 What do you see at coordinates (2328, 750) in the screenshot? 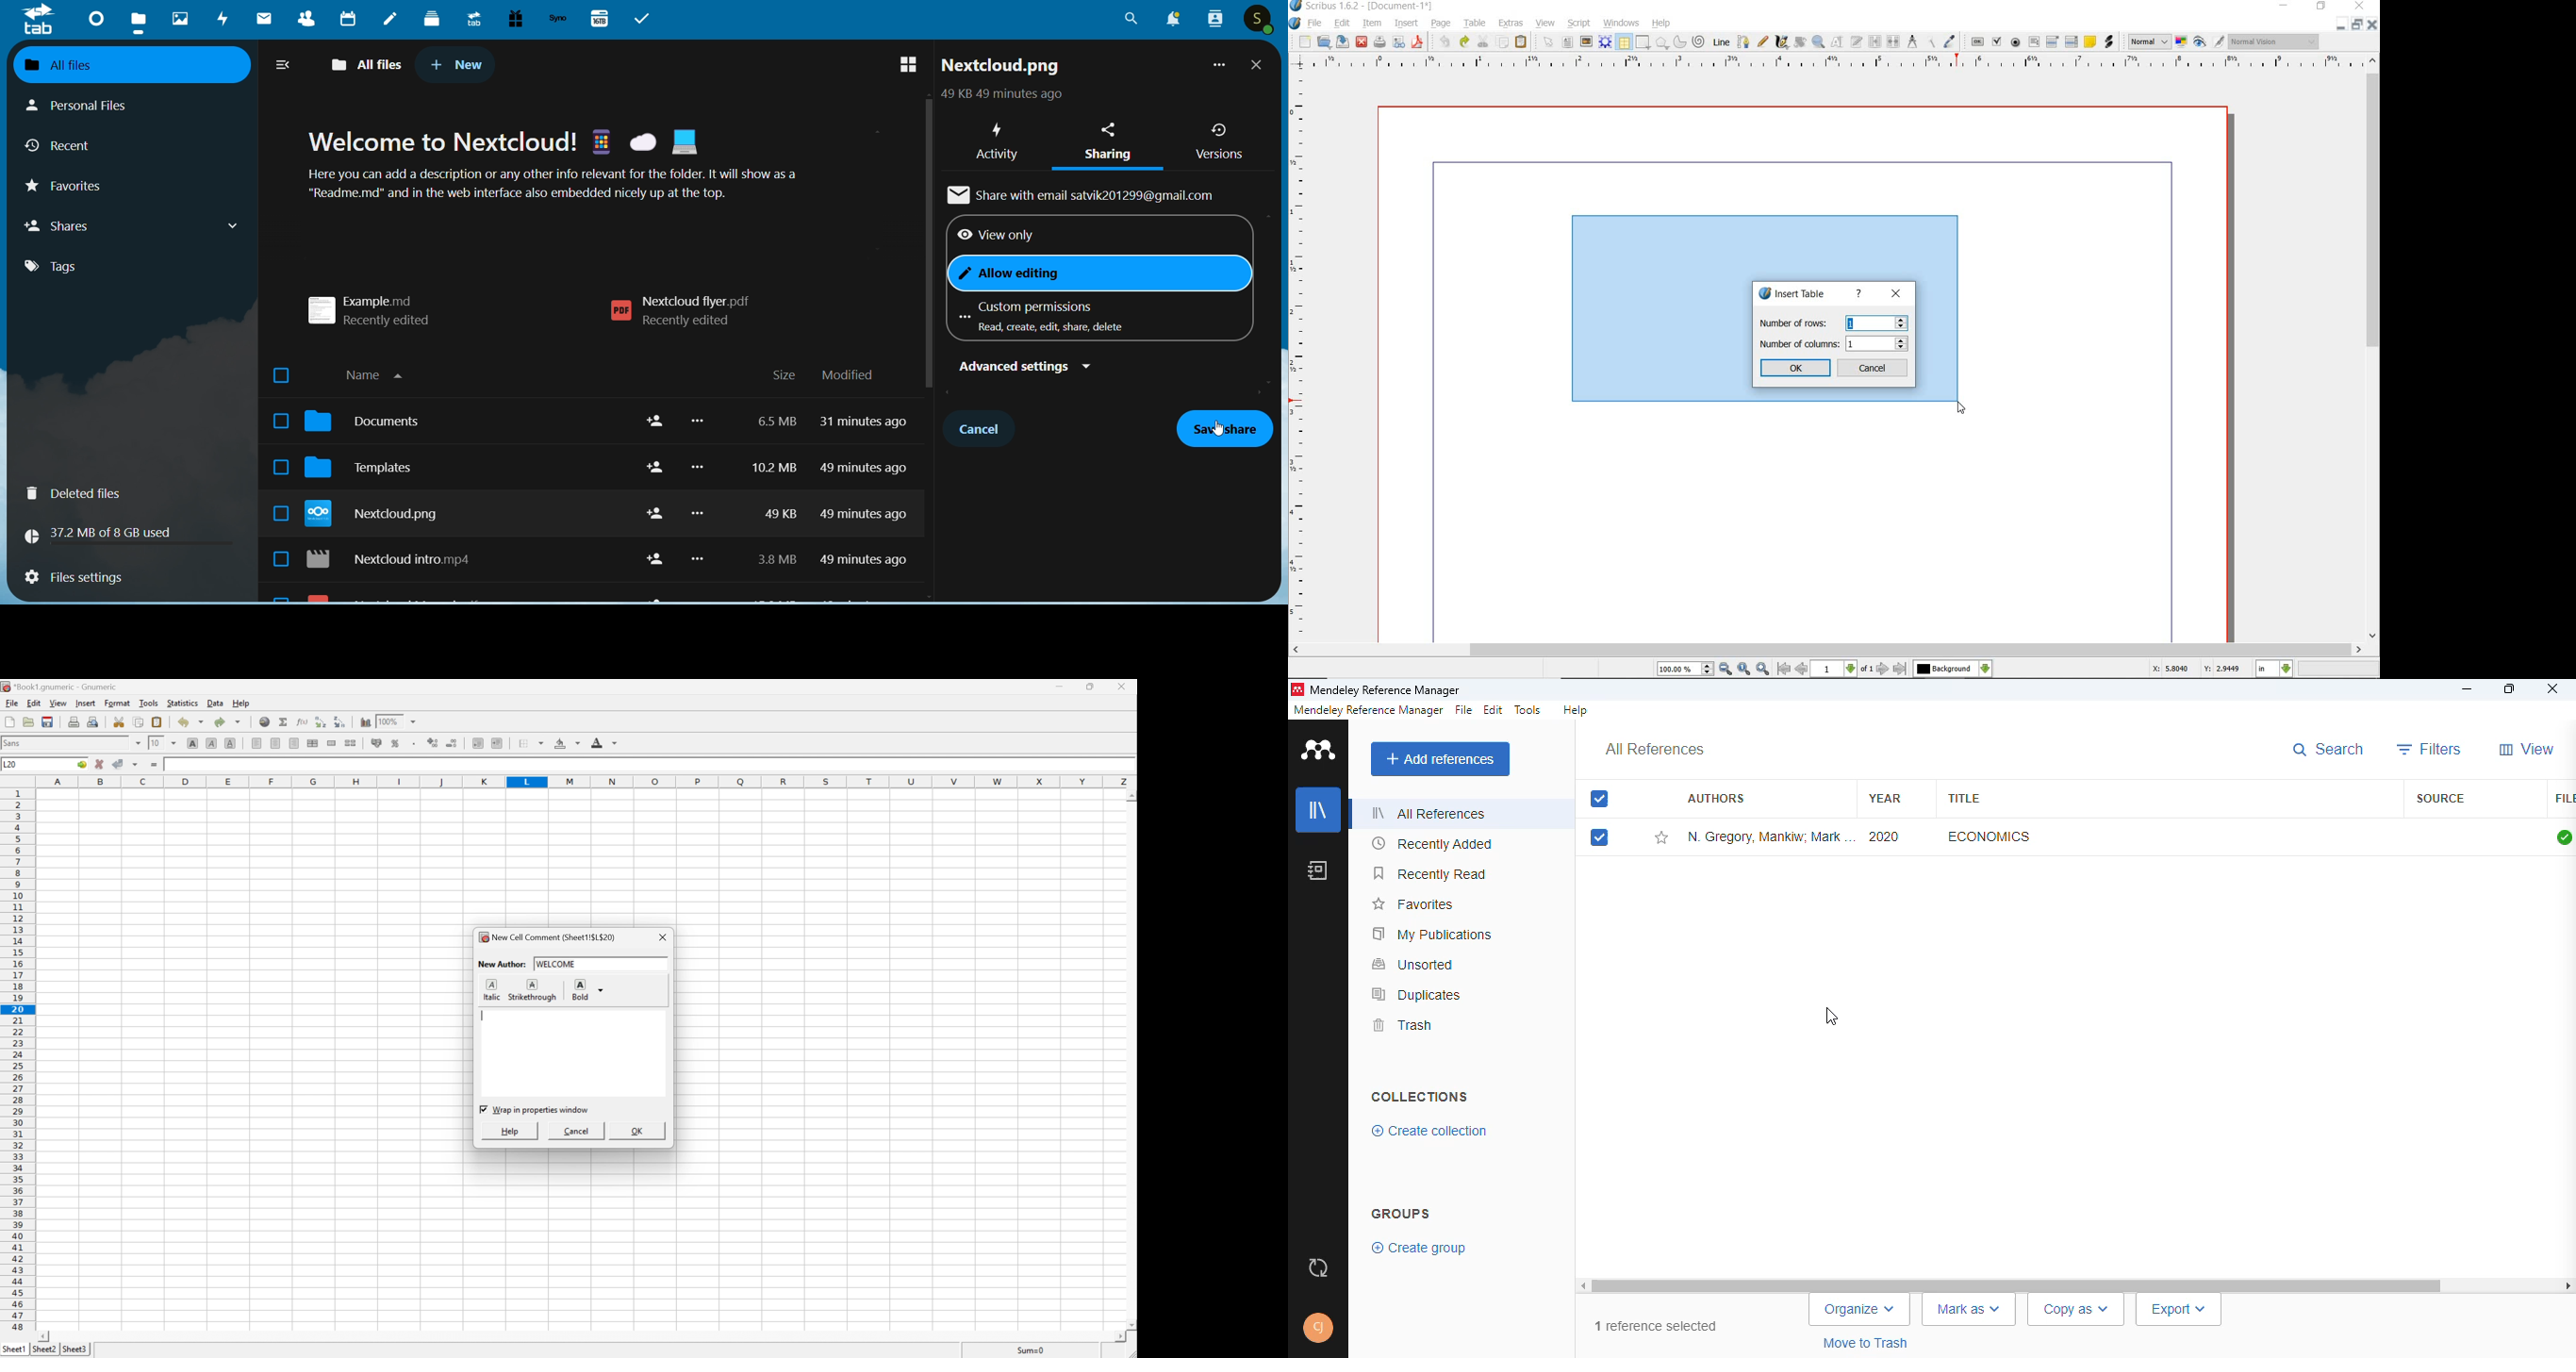
I see `search` at bounding box center [2328, 750].